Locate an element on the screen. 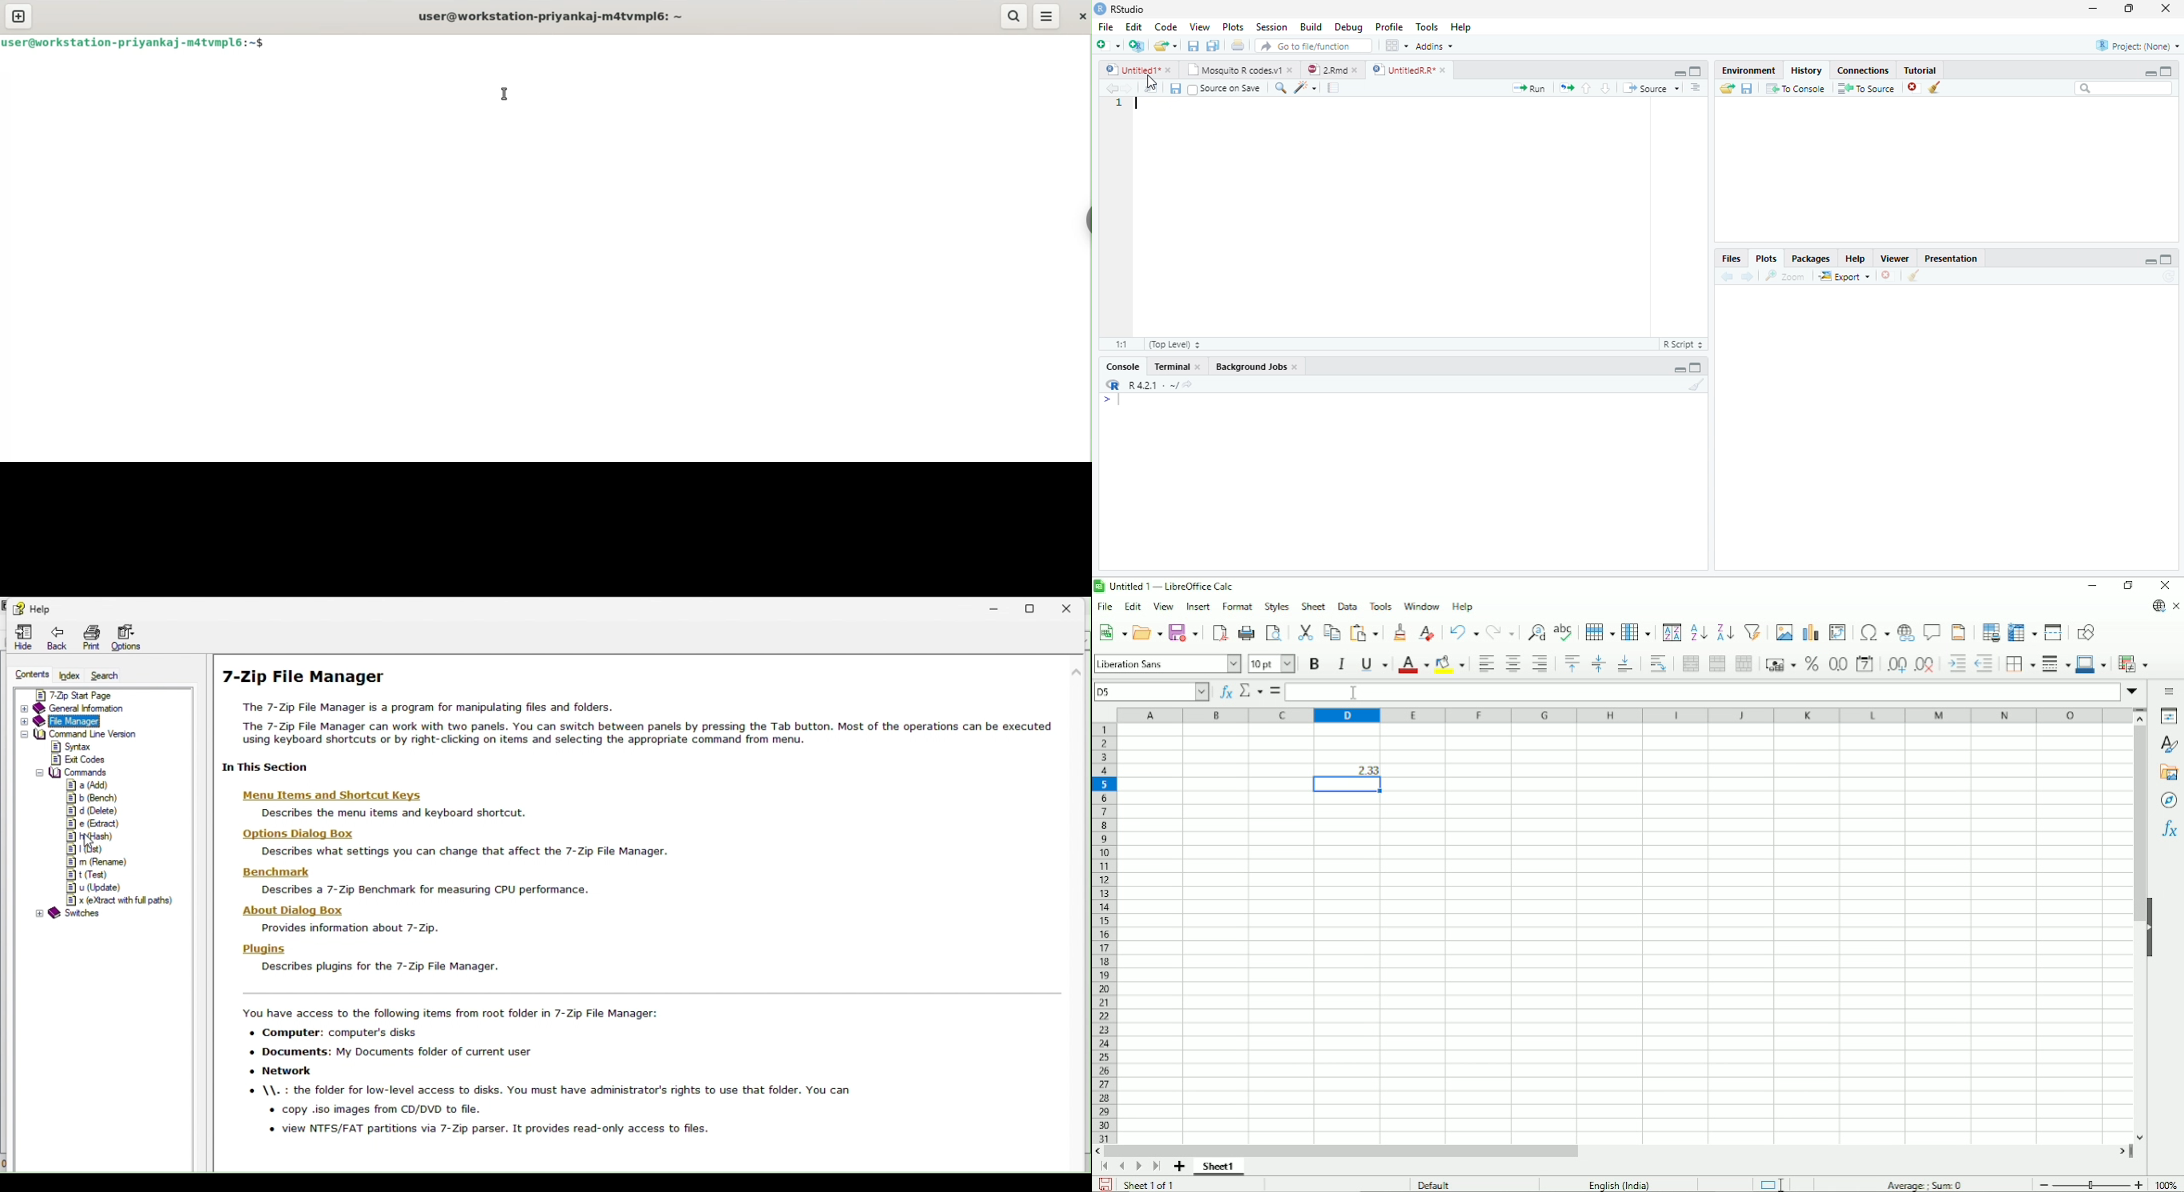  switches is located at coordinates (68, 915).